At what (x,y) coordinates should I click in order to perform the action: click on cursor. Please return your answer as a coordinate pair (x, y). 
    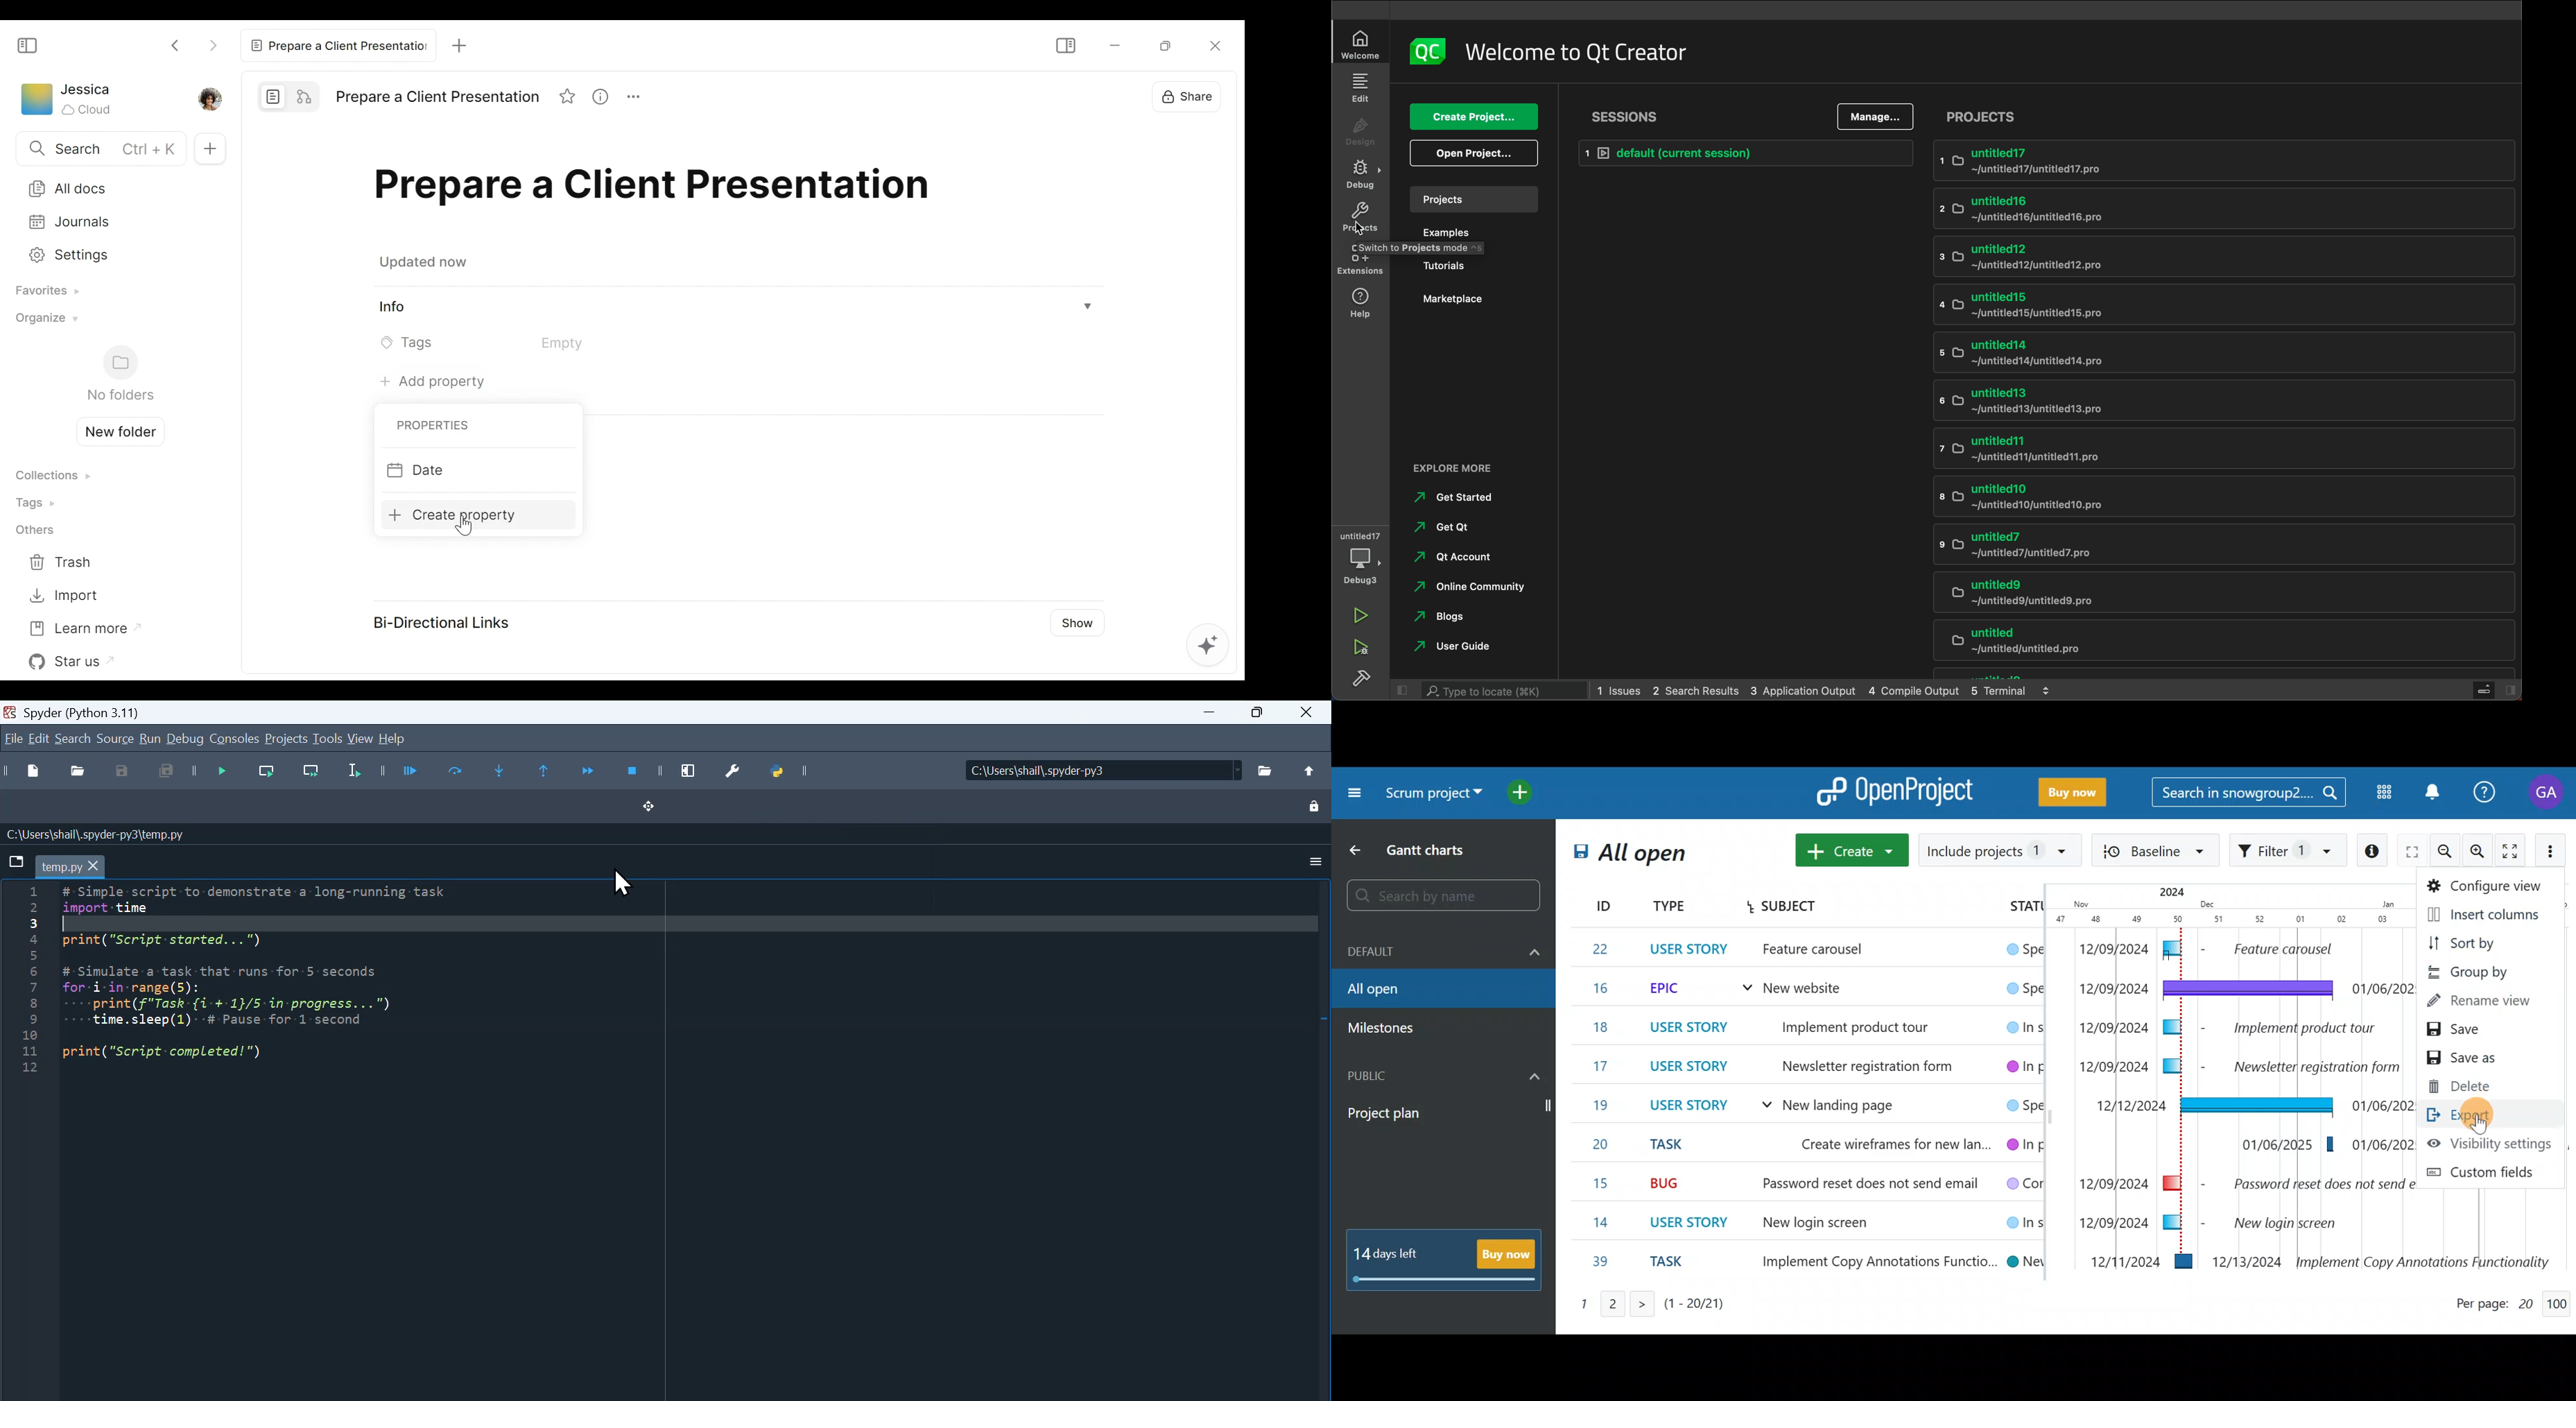
    Looking at the image, I should click on (1359, 227).